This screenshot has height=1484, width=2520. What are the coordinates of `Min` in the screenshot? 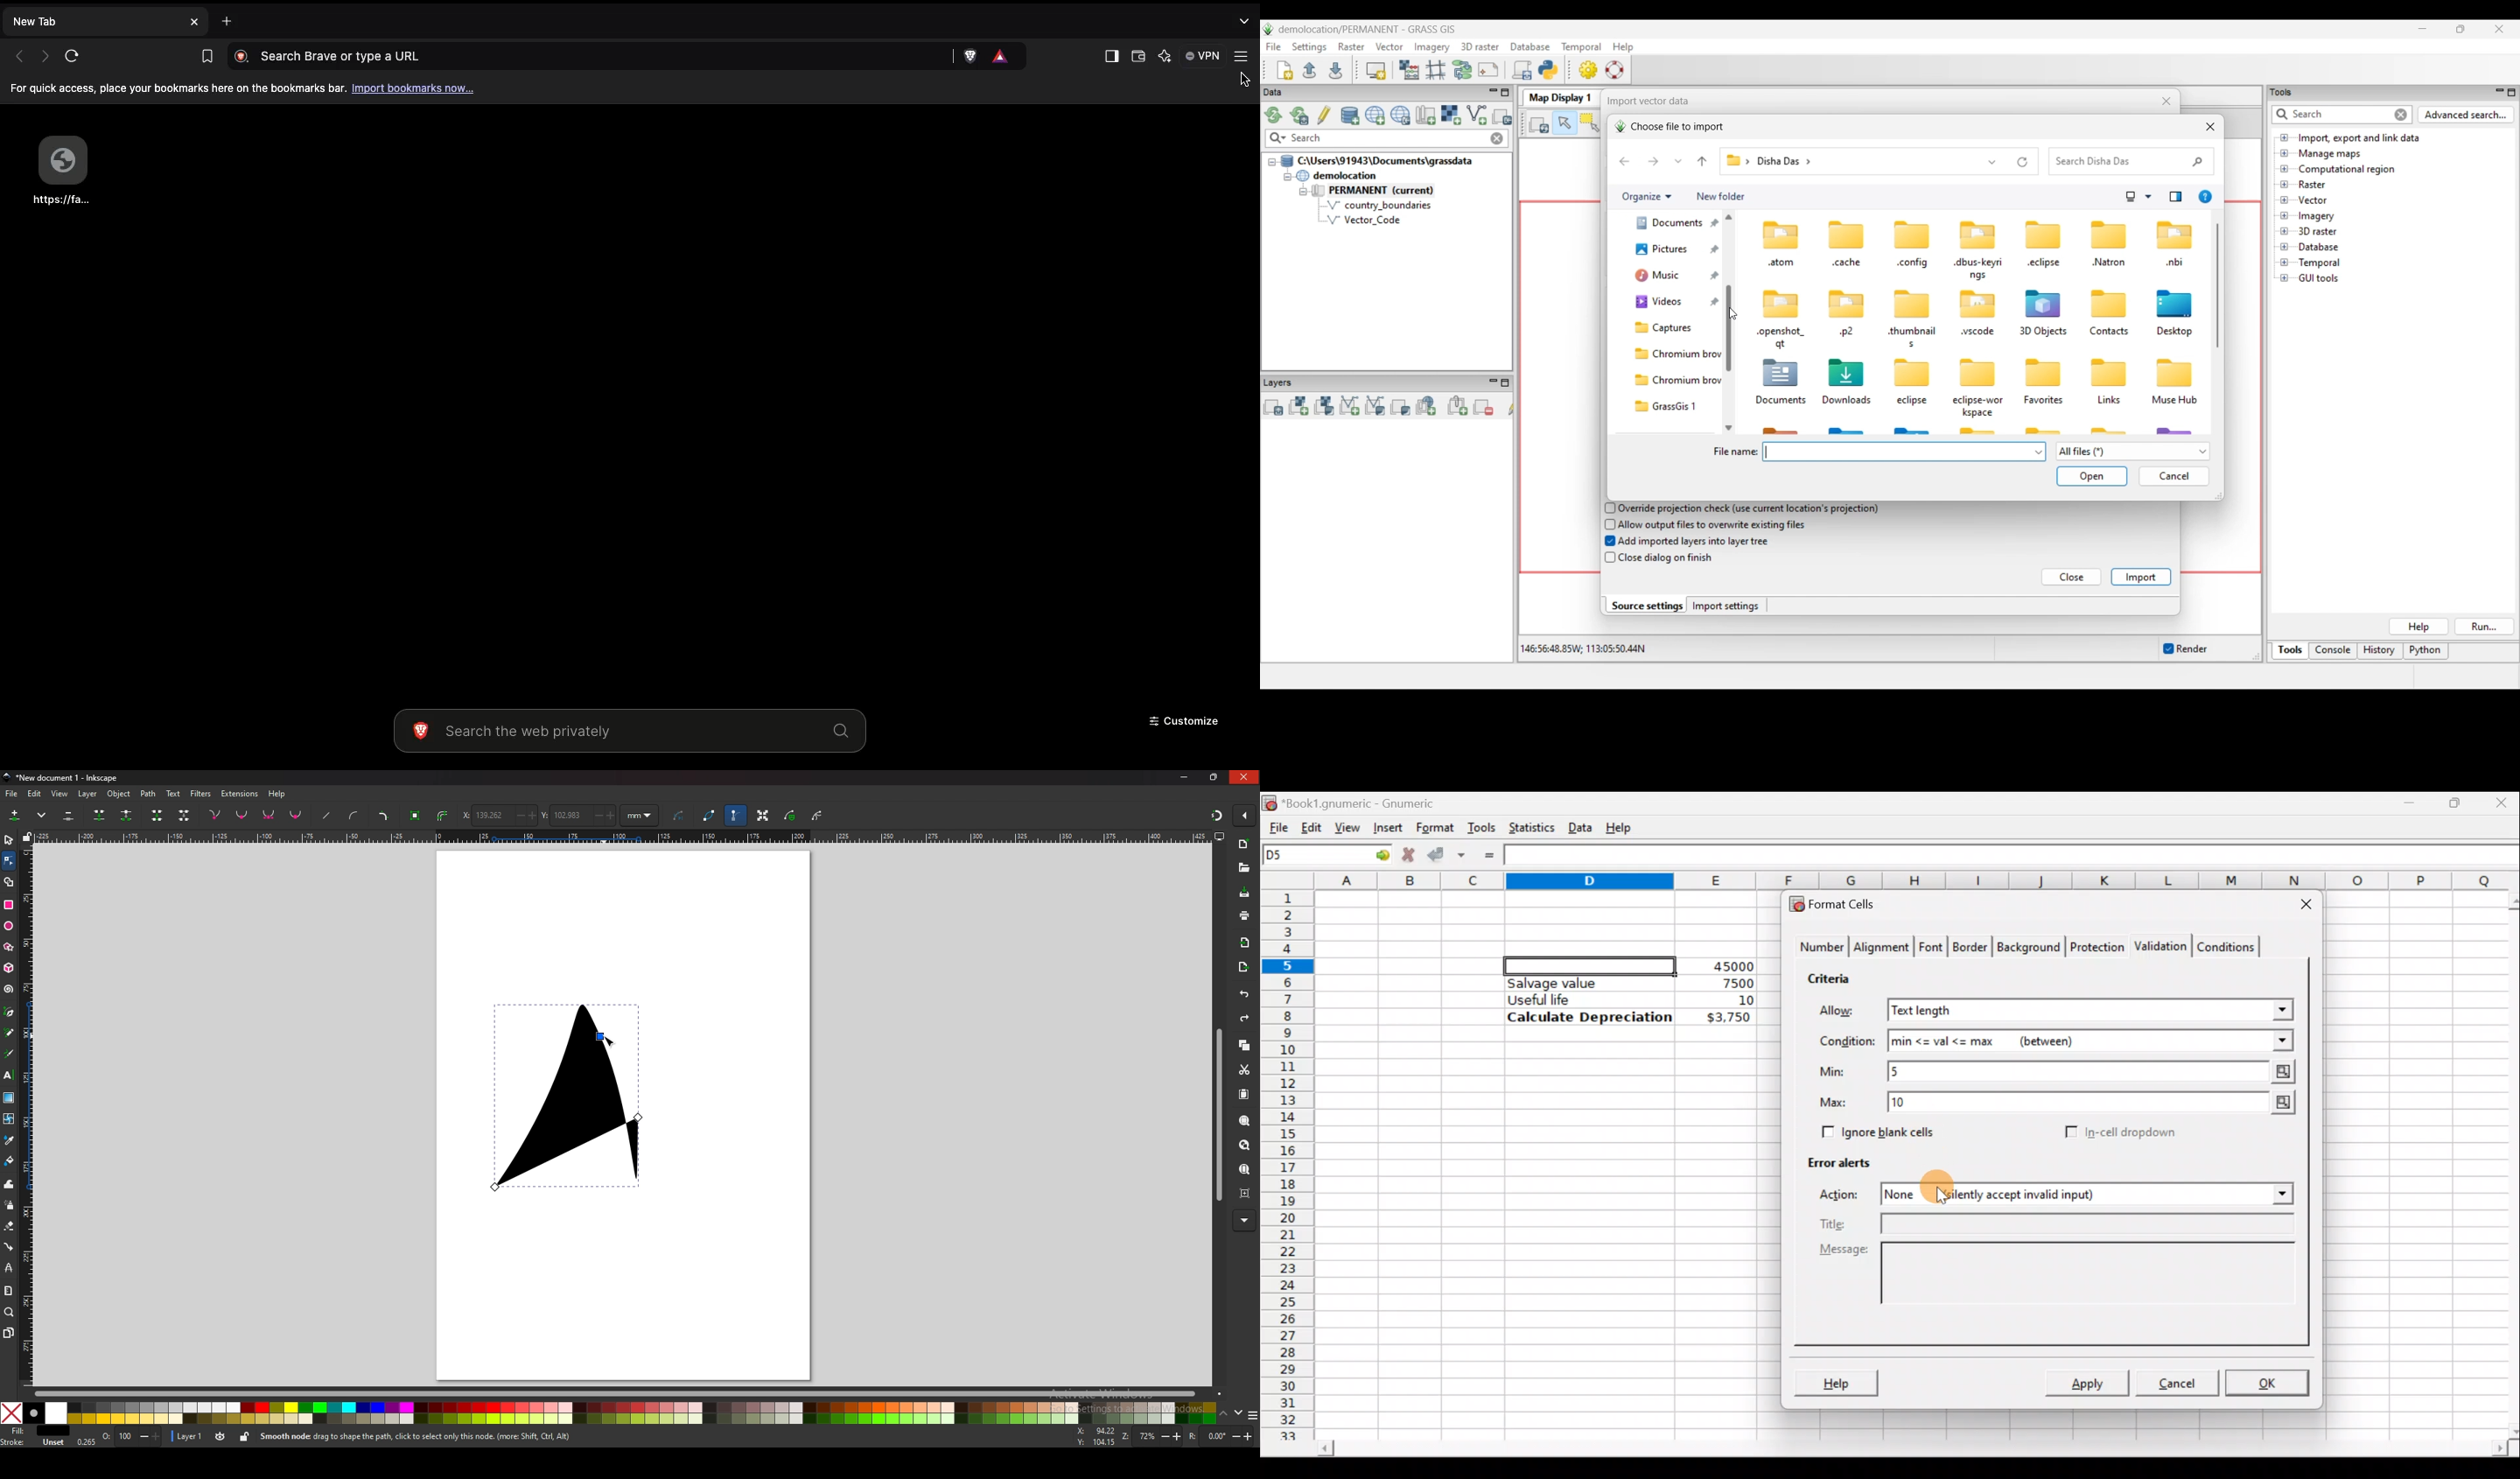 It's located at (1835, 1071).